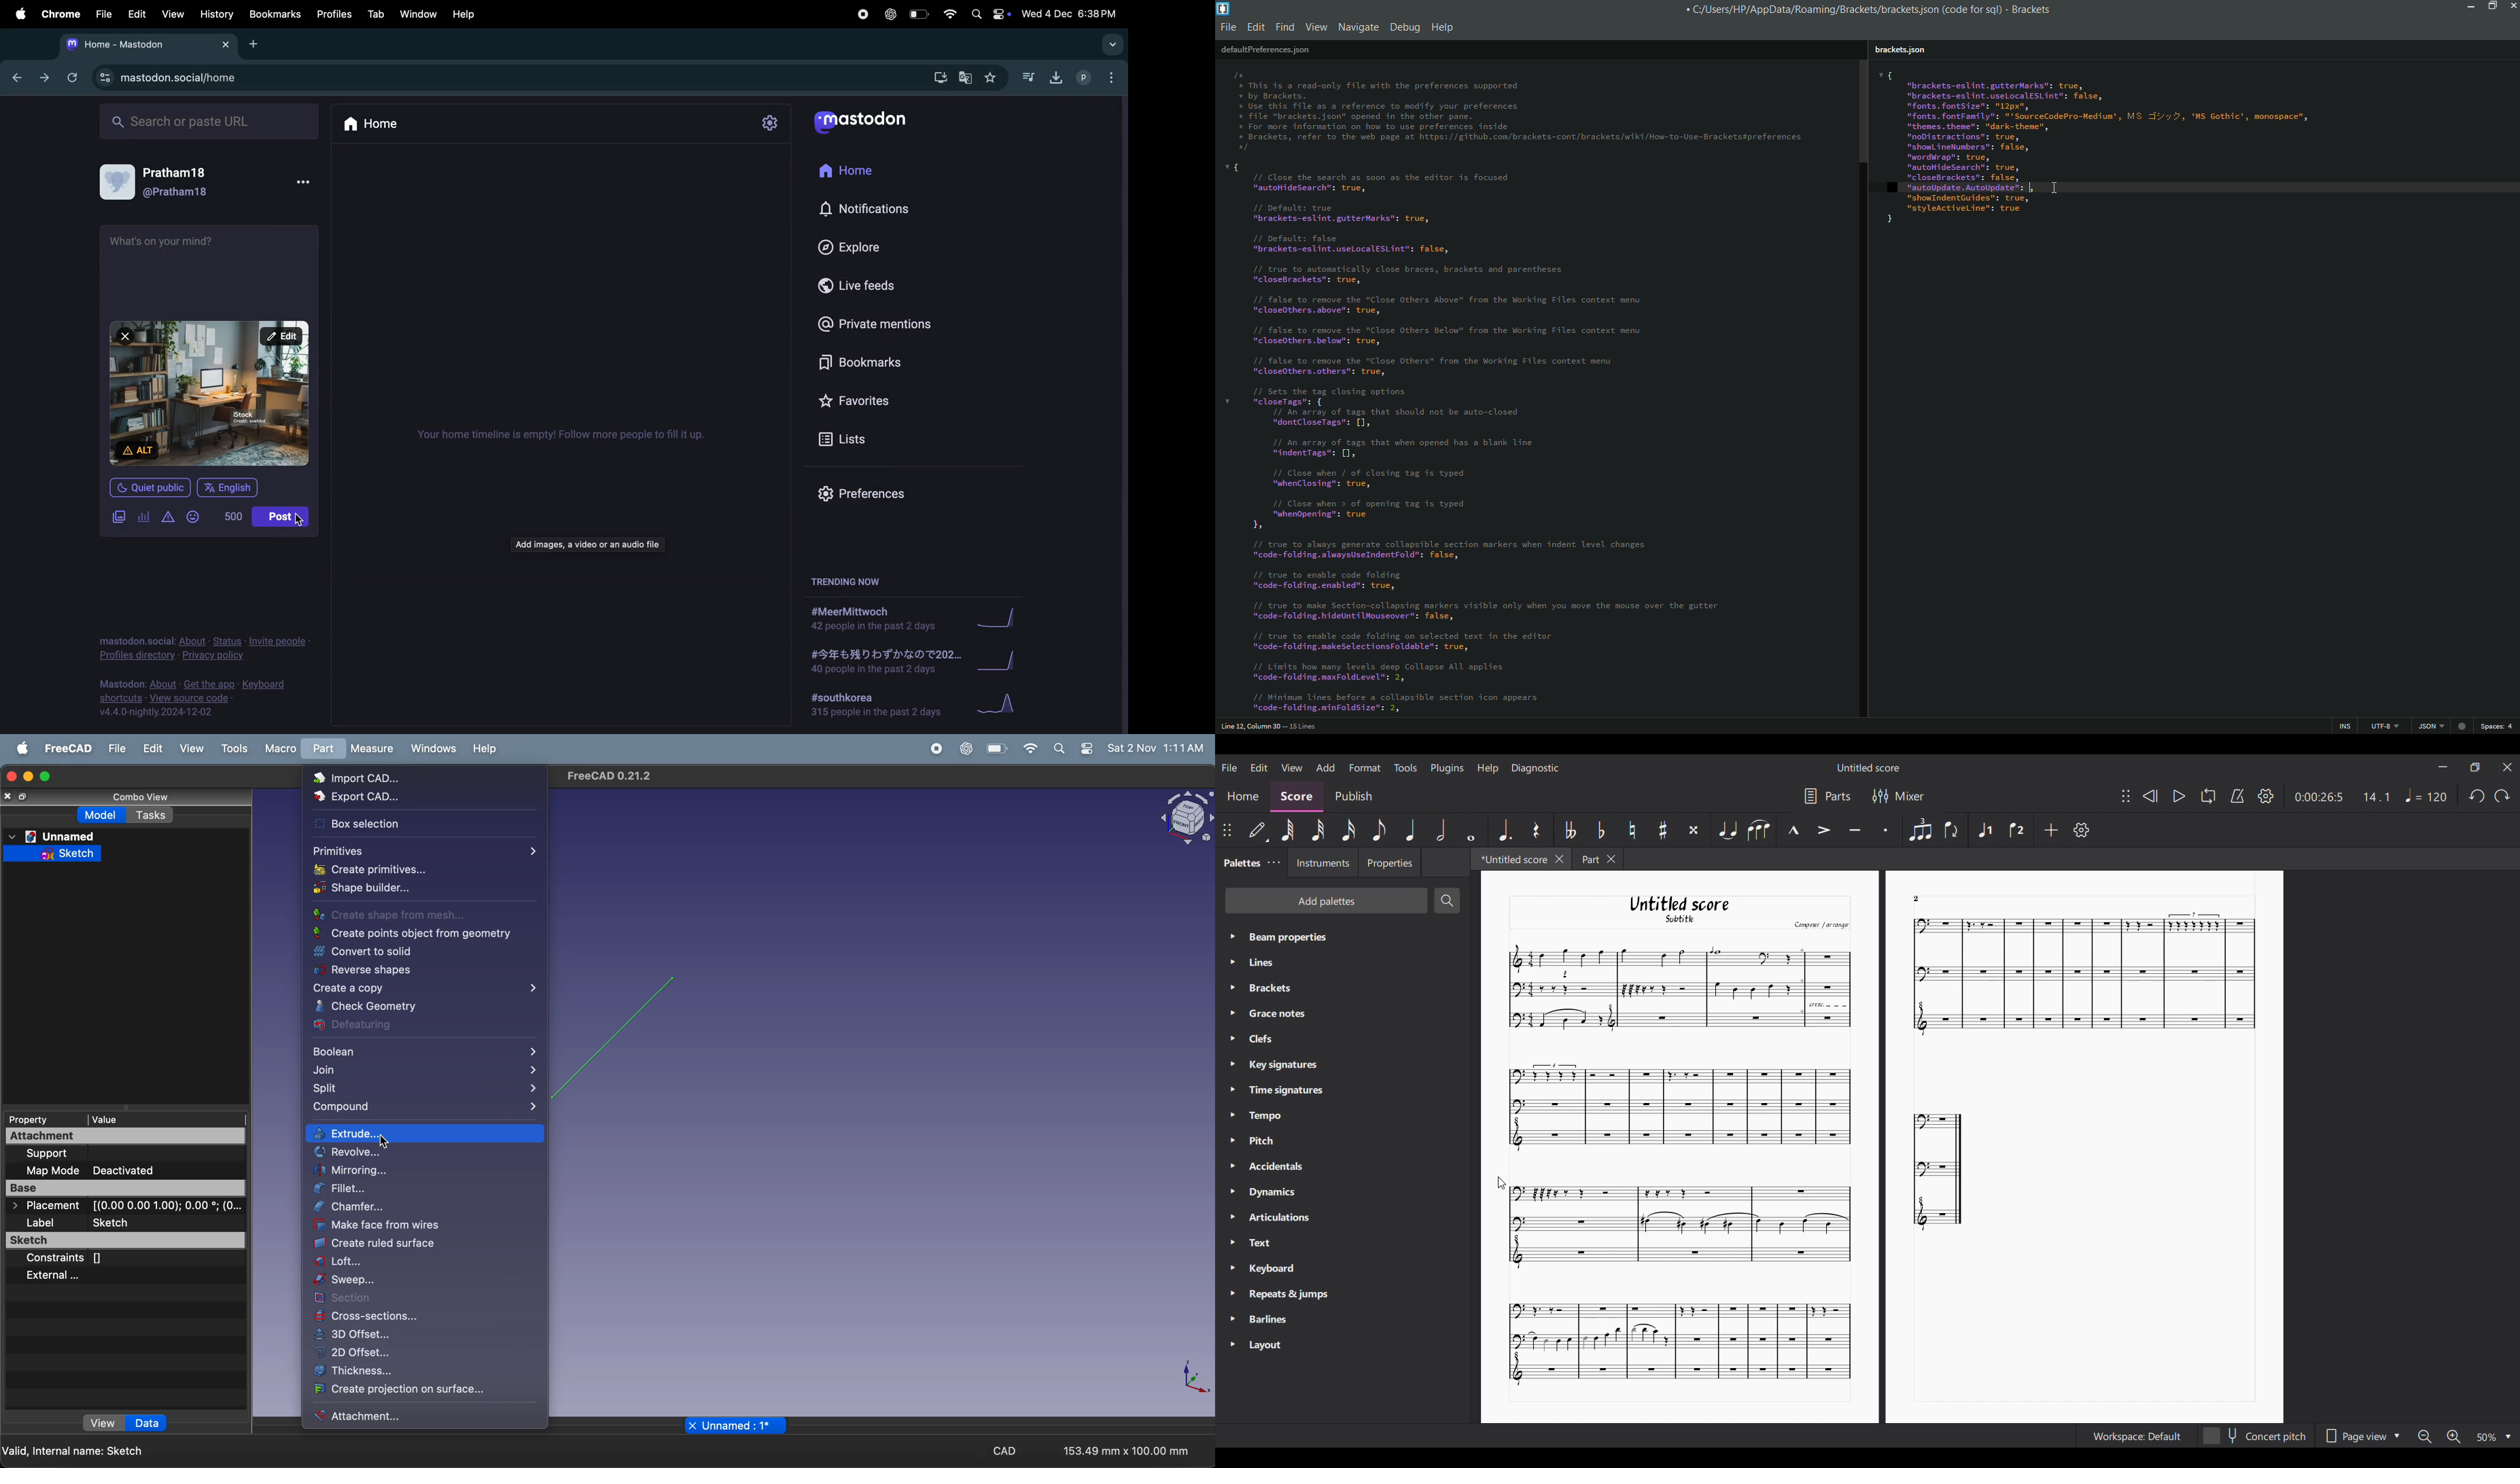 This screenshot has width=2520, height=1484. I want to click on wifi, so click(1031, 749).